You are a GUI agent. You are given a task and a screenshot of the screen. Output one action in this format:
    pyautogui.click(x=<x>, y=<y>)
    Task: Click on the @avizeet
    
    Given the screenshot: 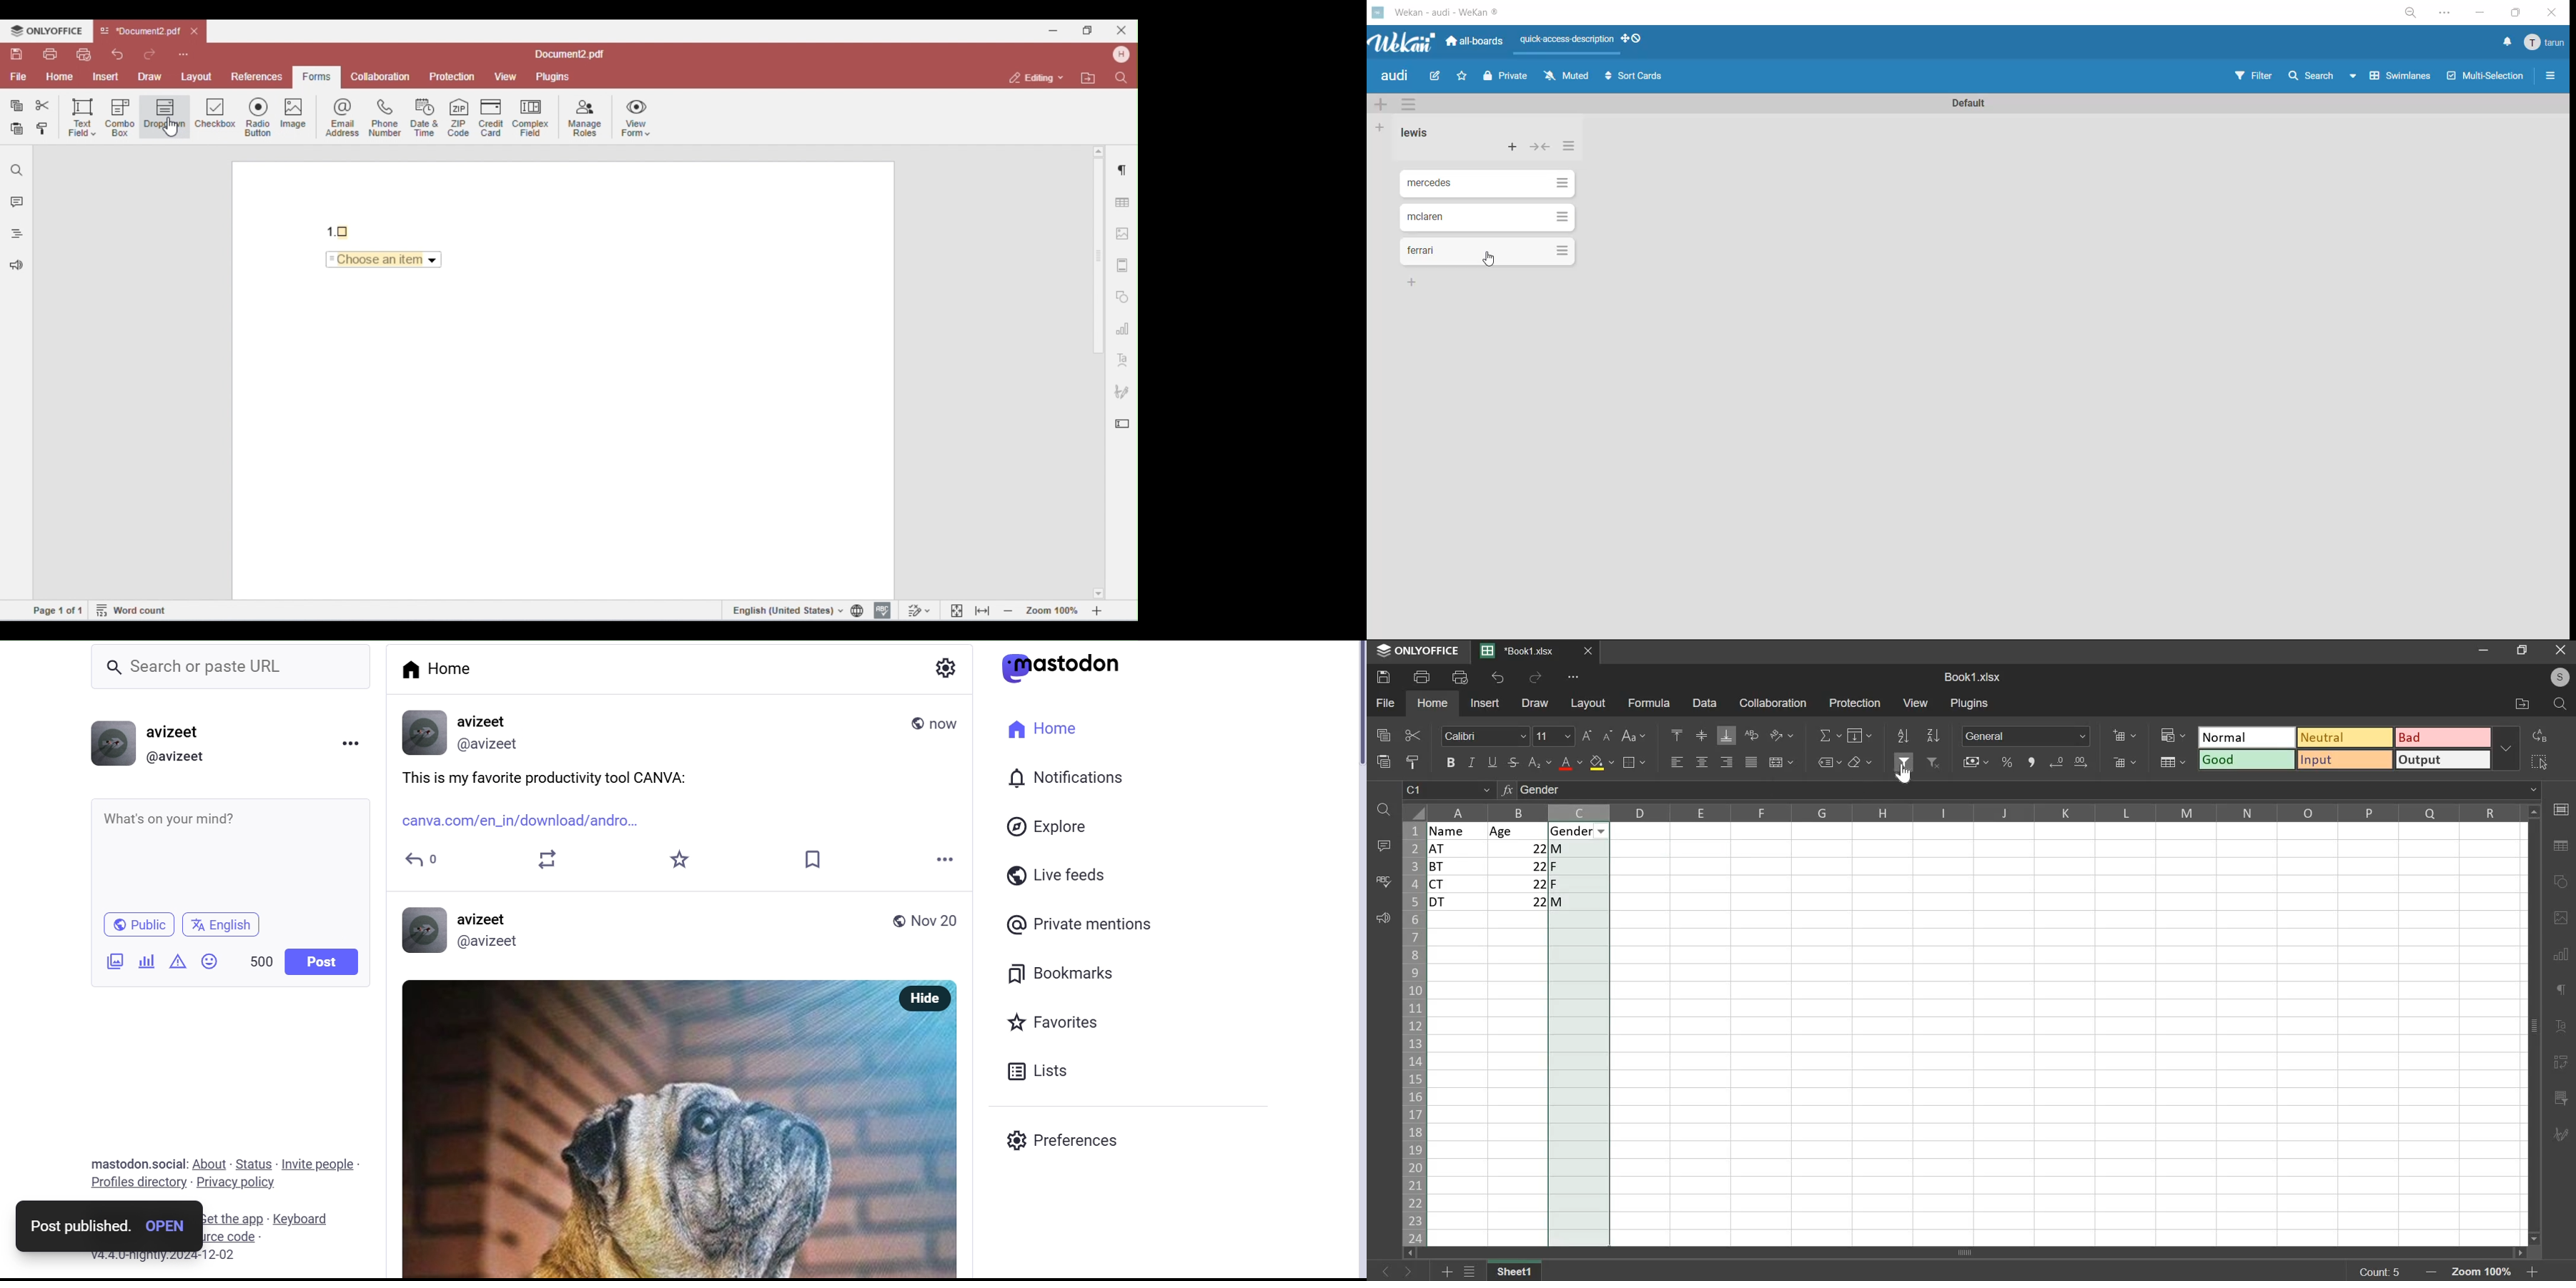 What is the action you would take?
    pyautogui.click(x=494, y=744)
    